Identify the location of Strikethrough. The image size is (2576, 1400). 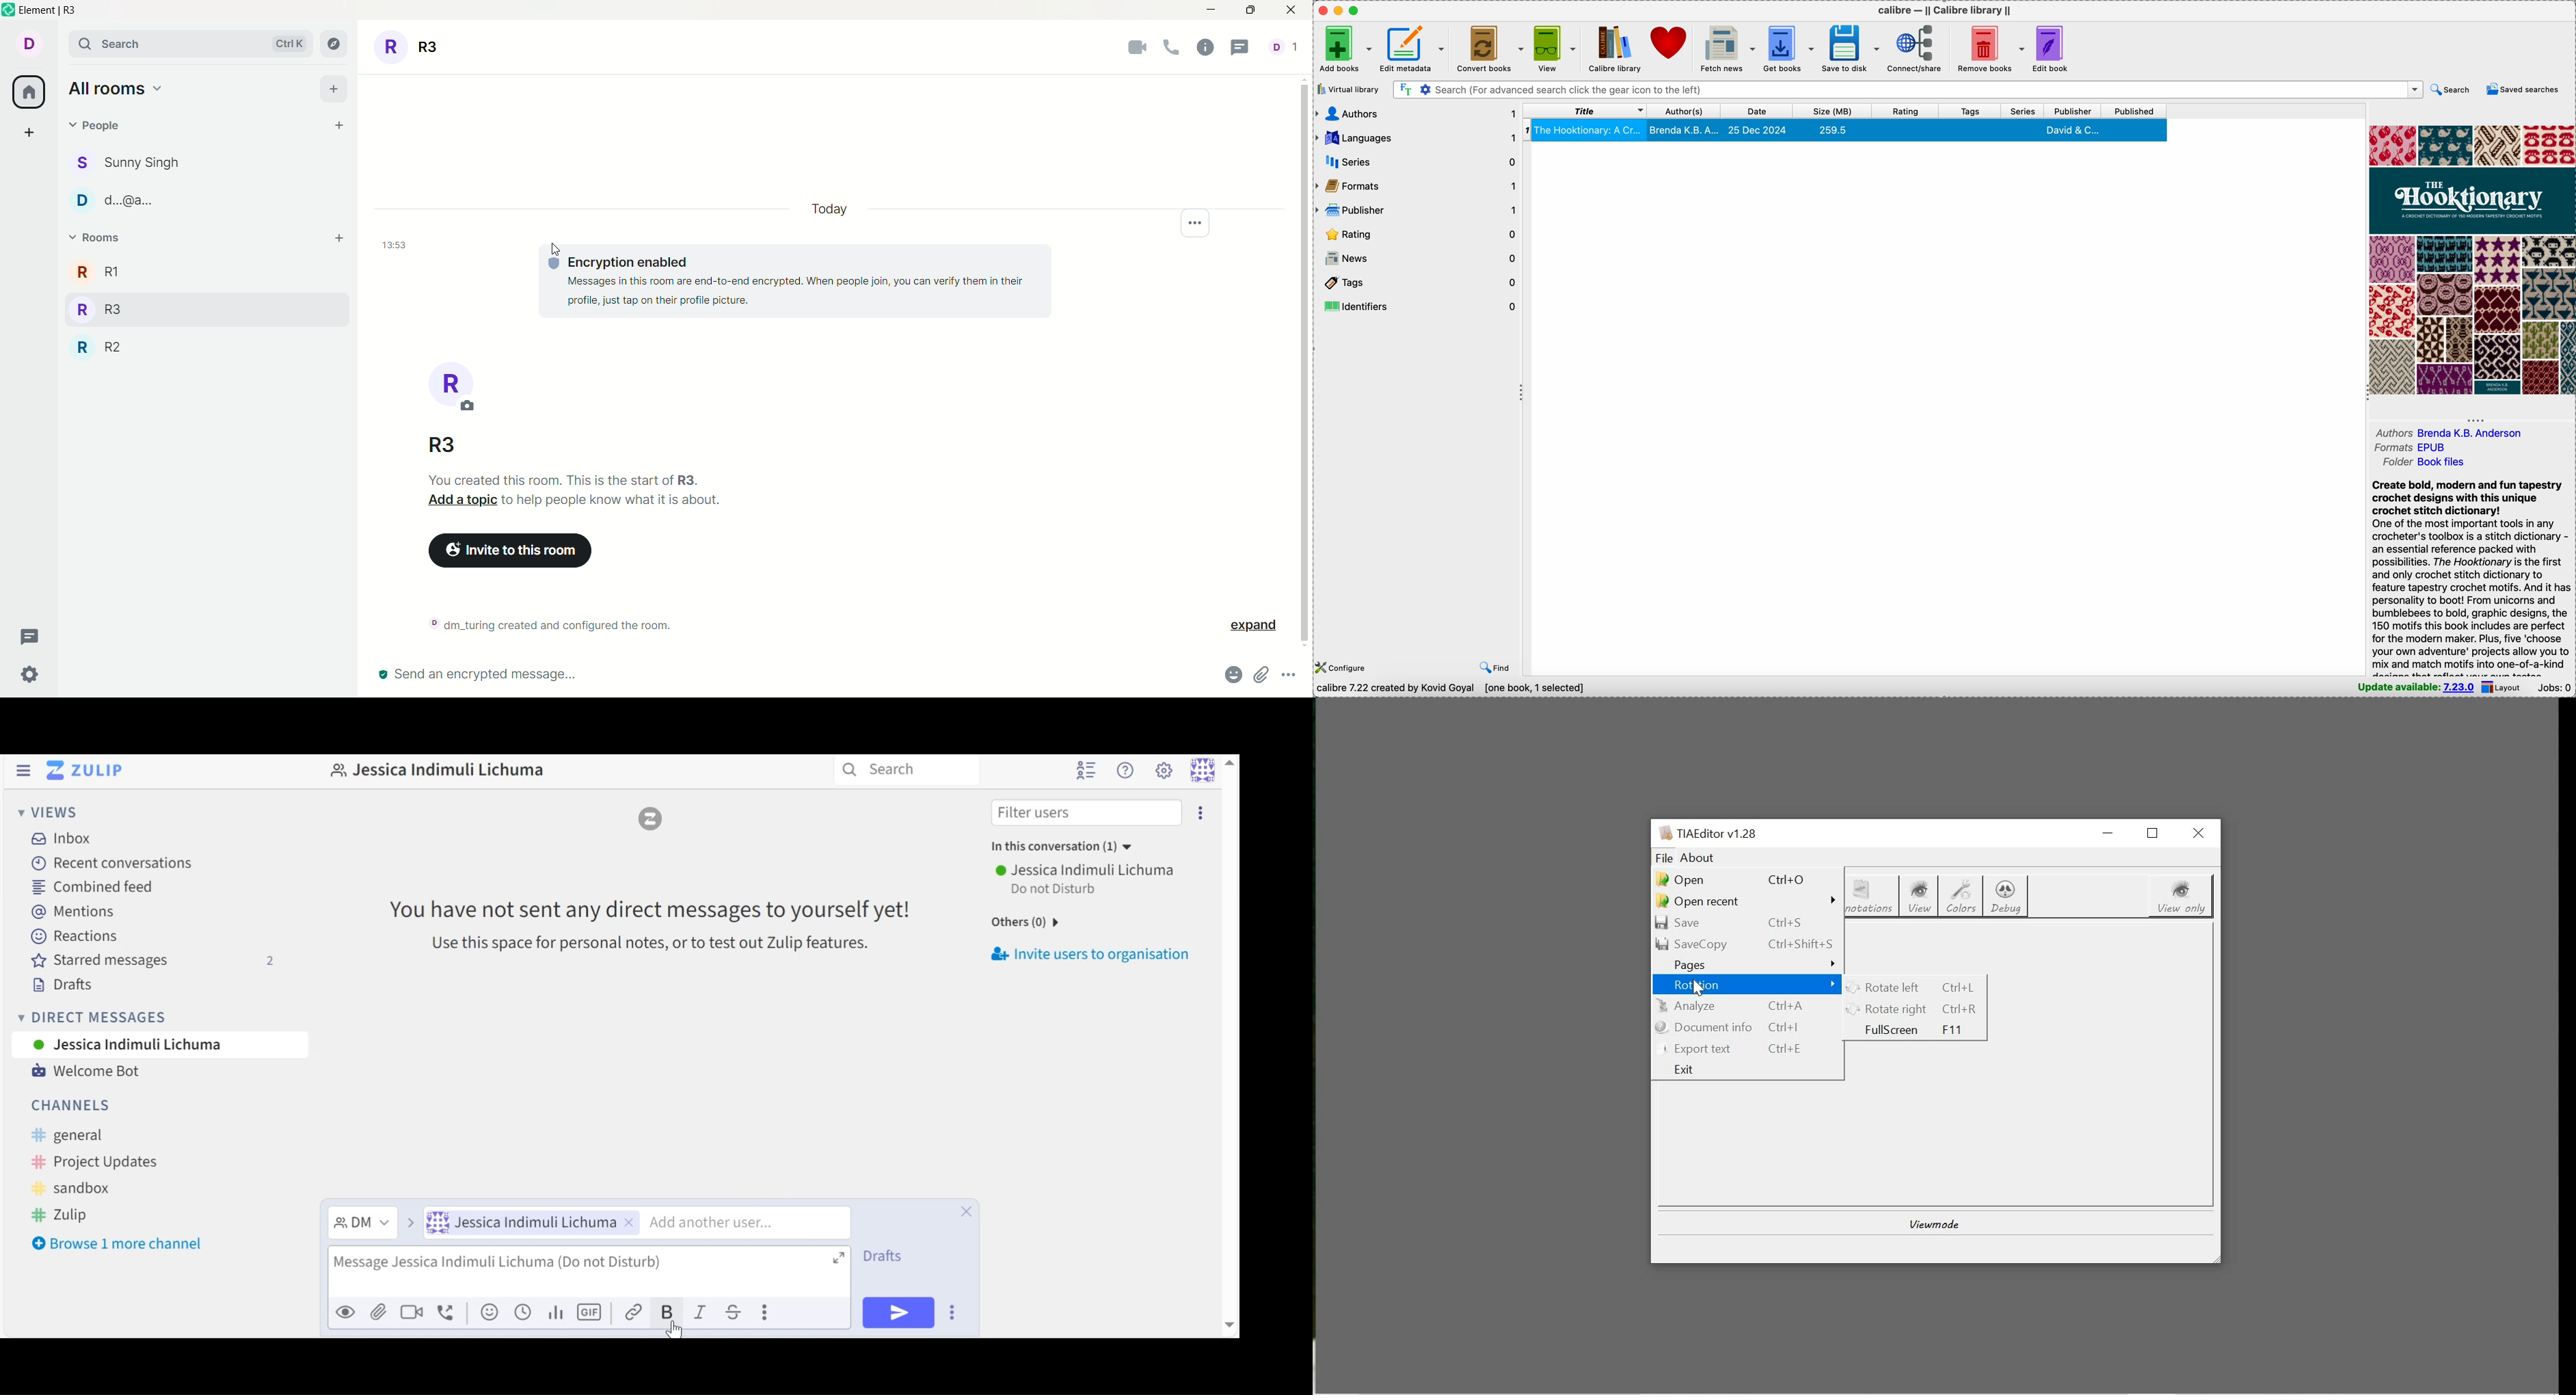
(738, 1312).